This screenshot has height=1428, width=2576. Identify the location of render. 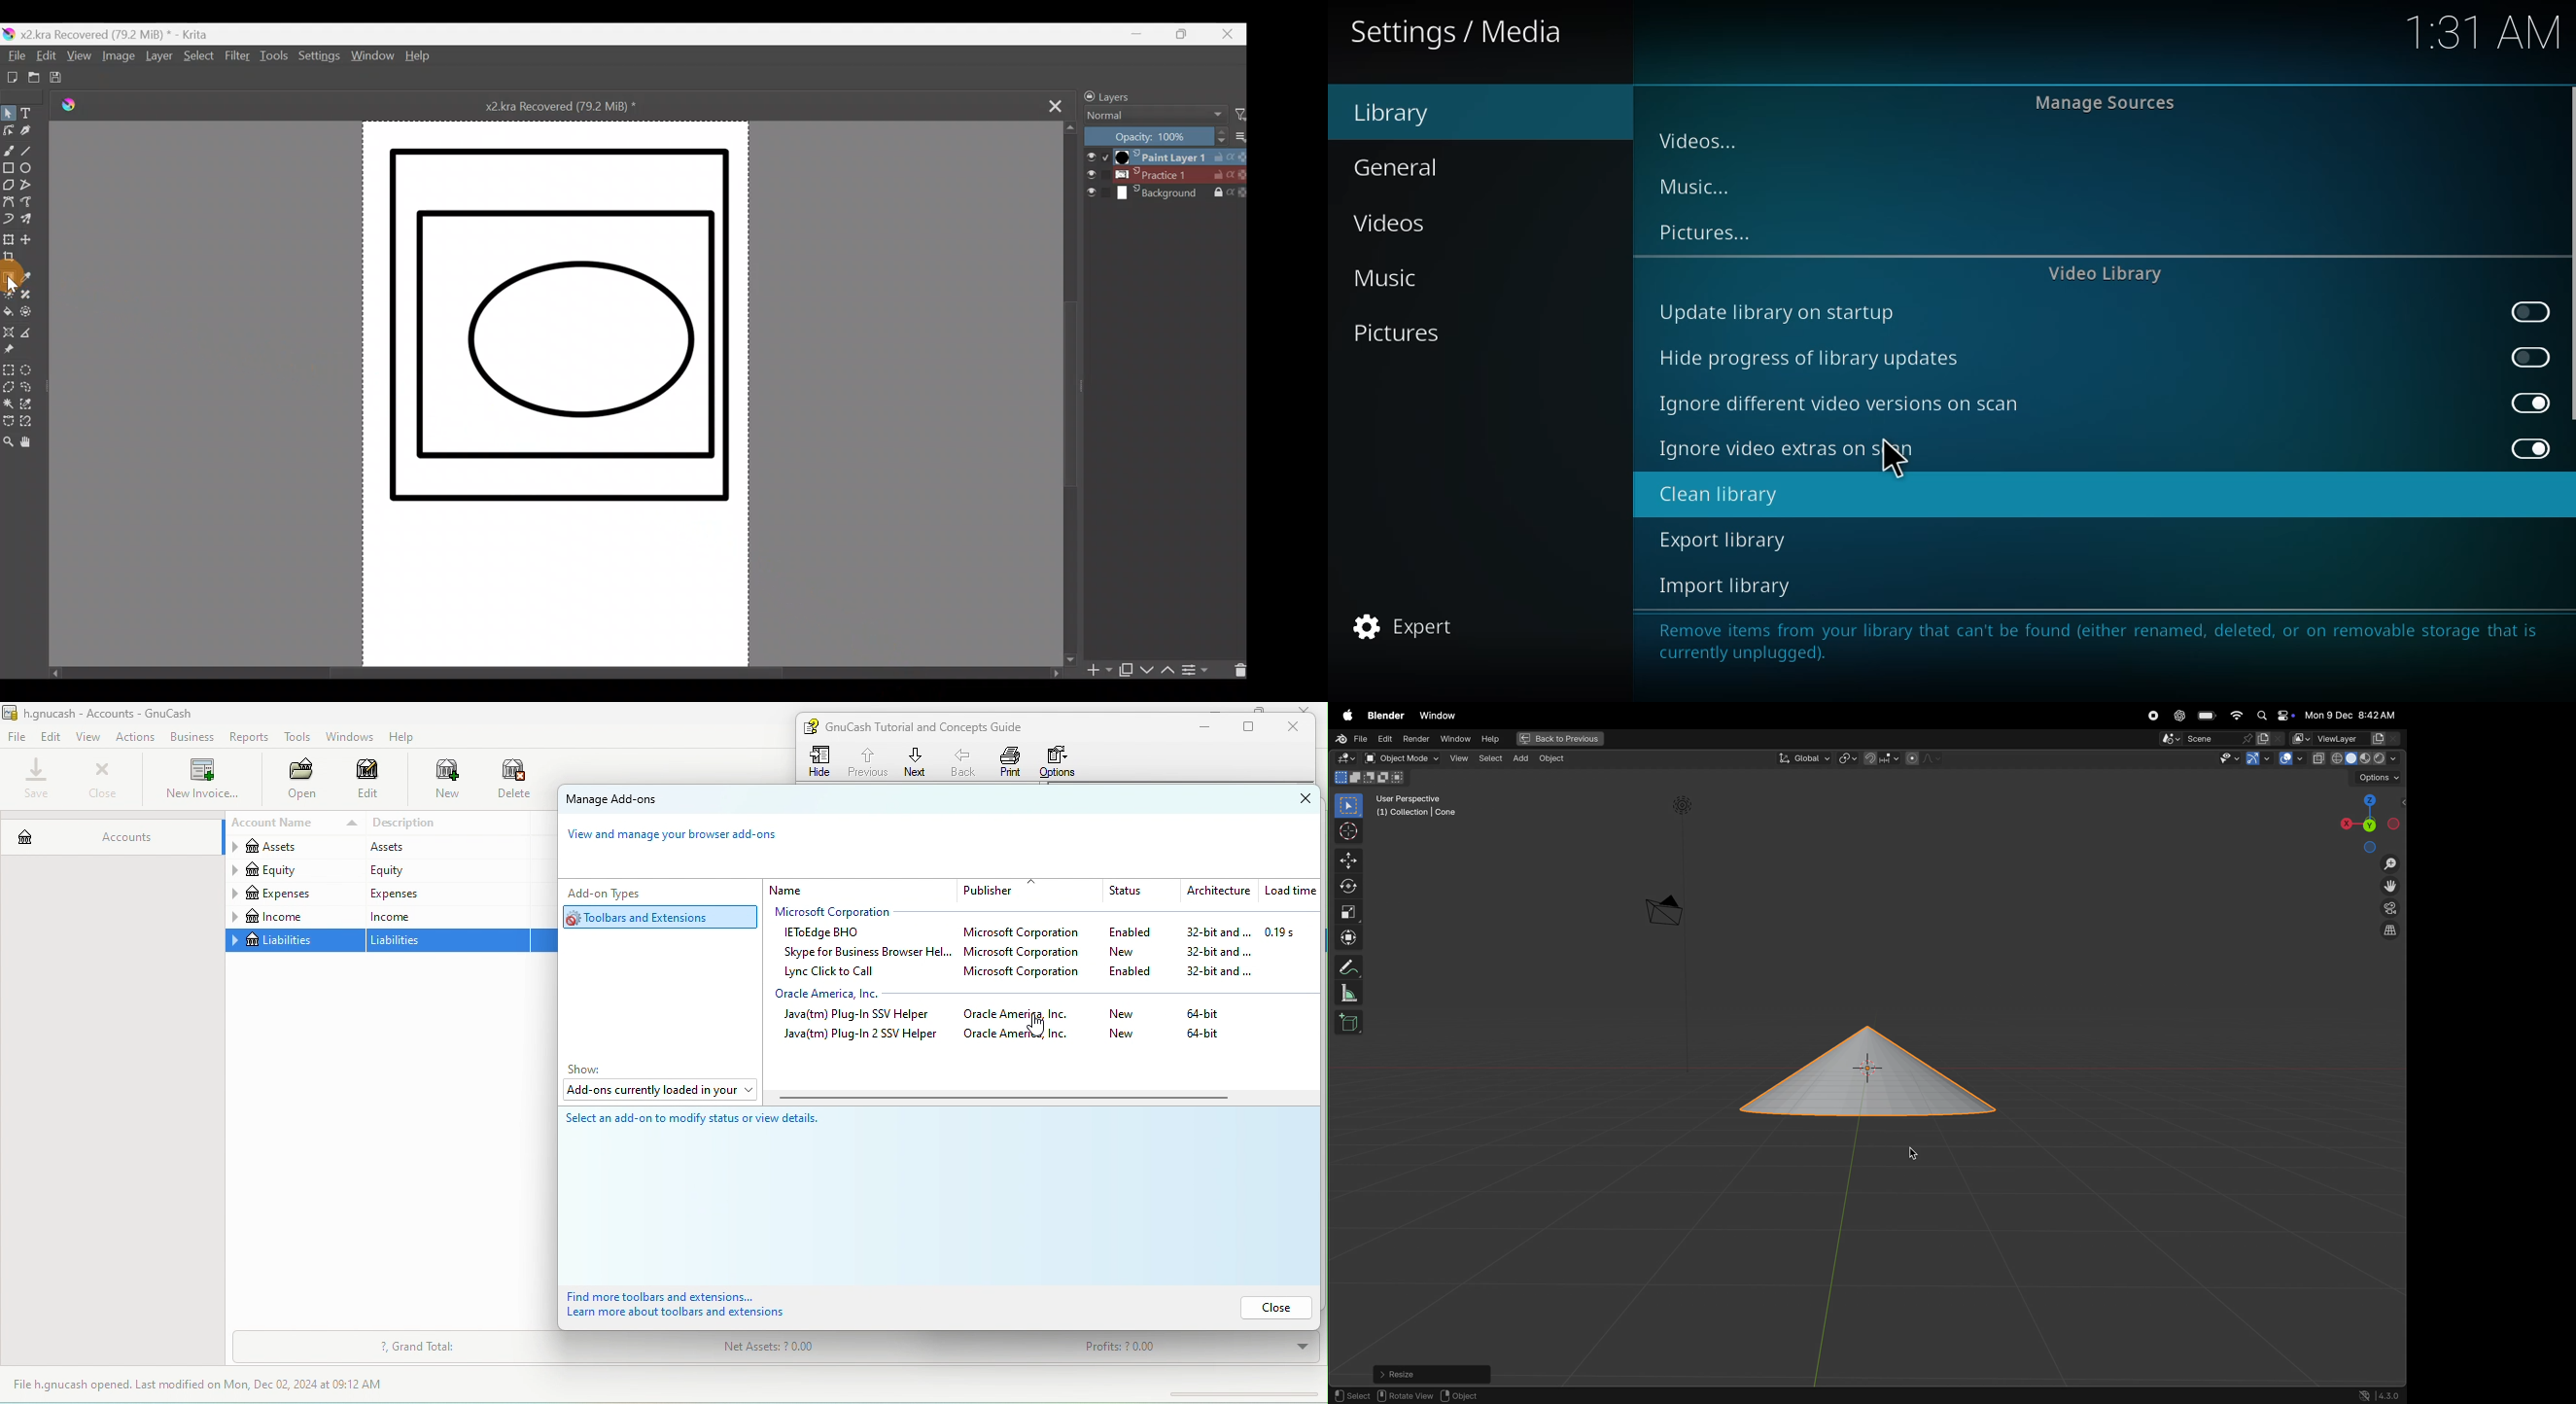
(1415, 739).